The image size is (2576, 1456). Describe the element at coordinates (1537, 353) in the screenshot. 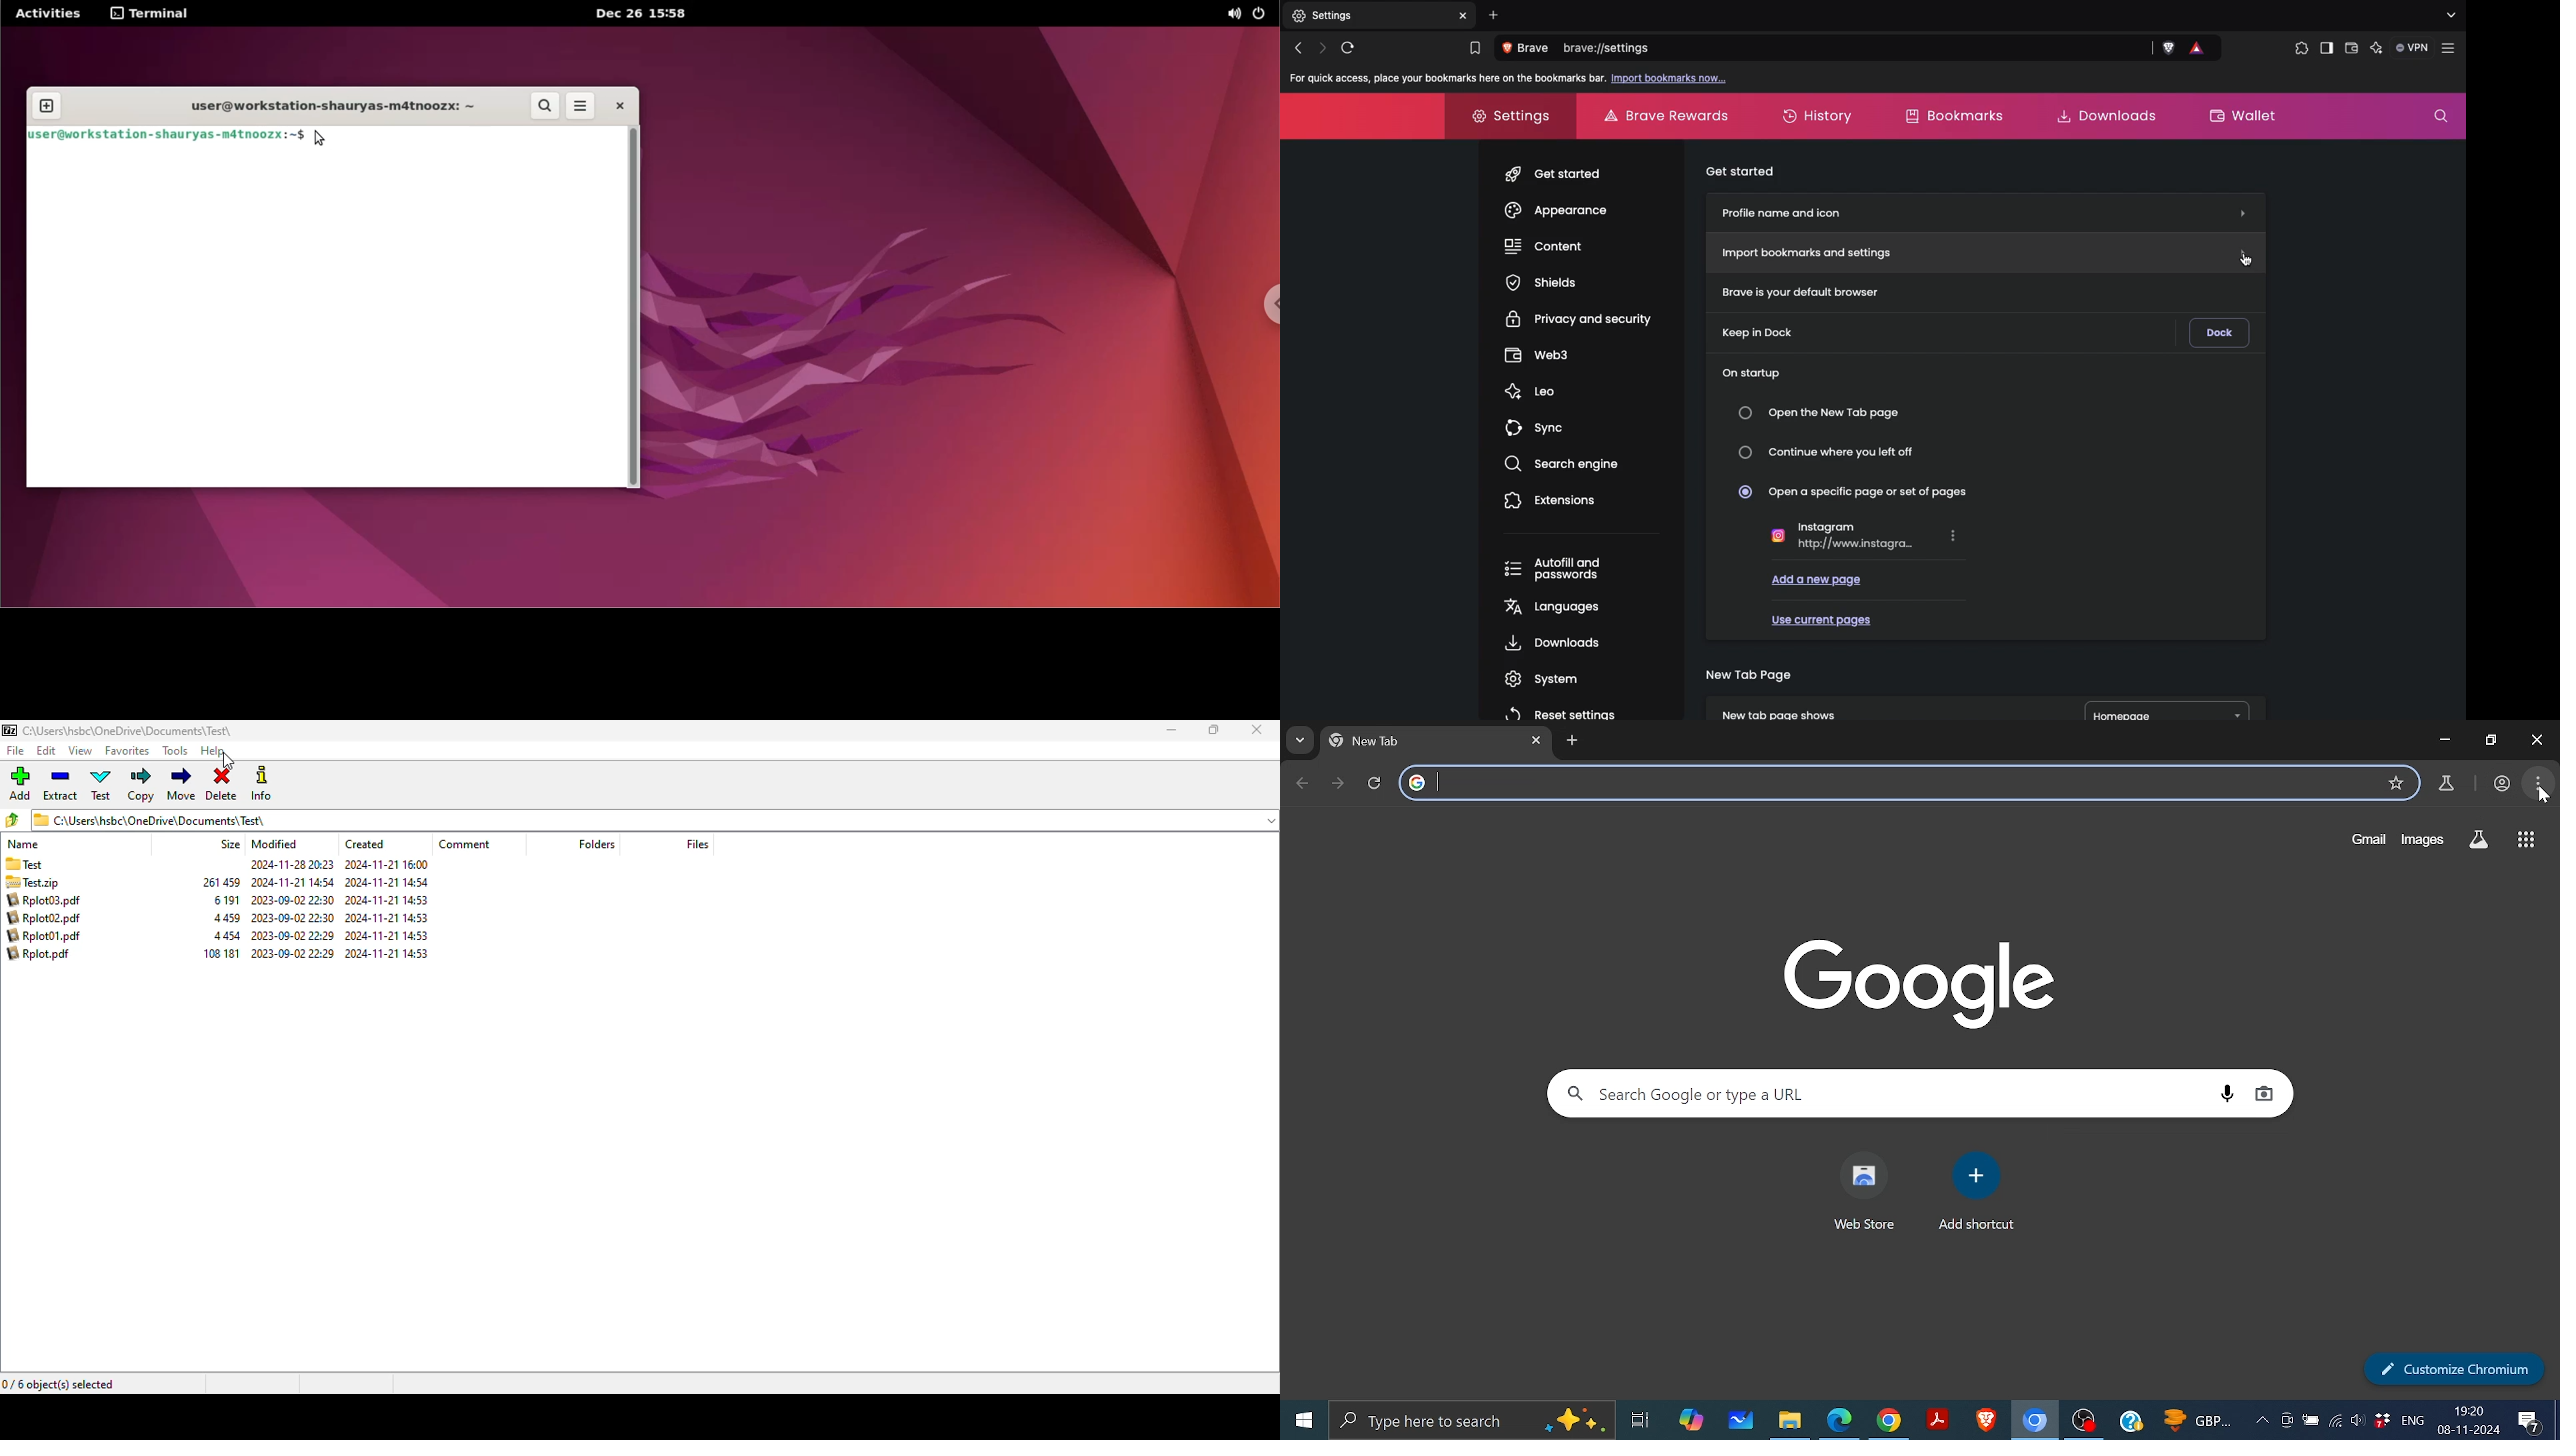

I see `Web3` at that location.